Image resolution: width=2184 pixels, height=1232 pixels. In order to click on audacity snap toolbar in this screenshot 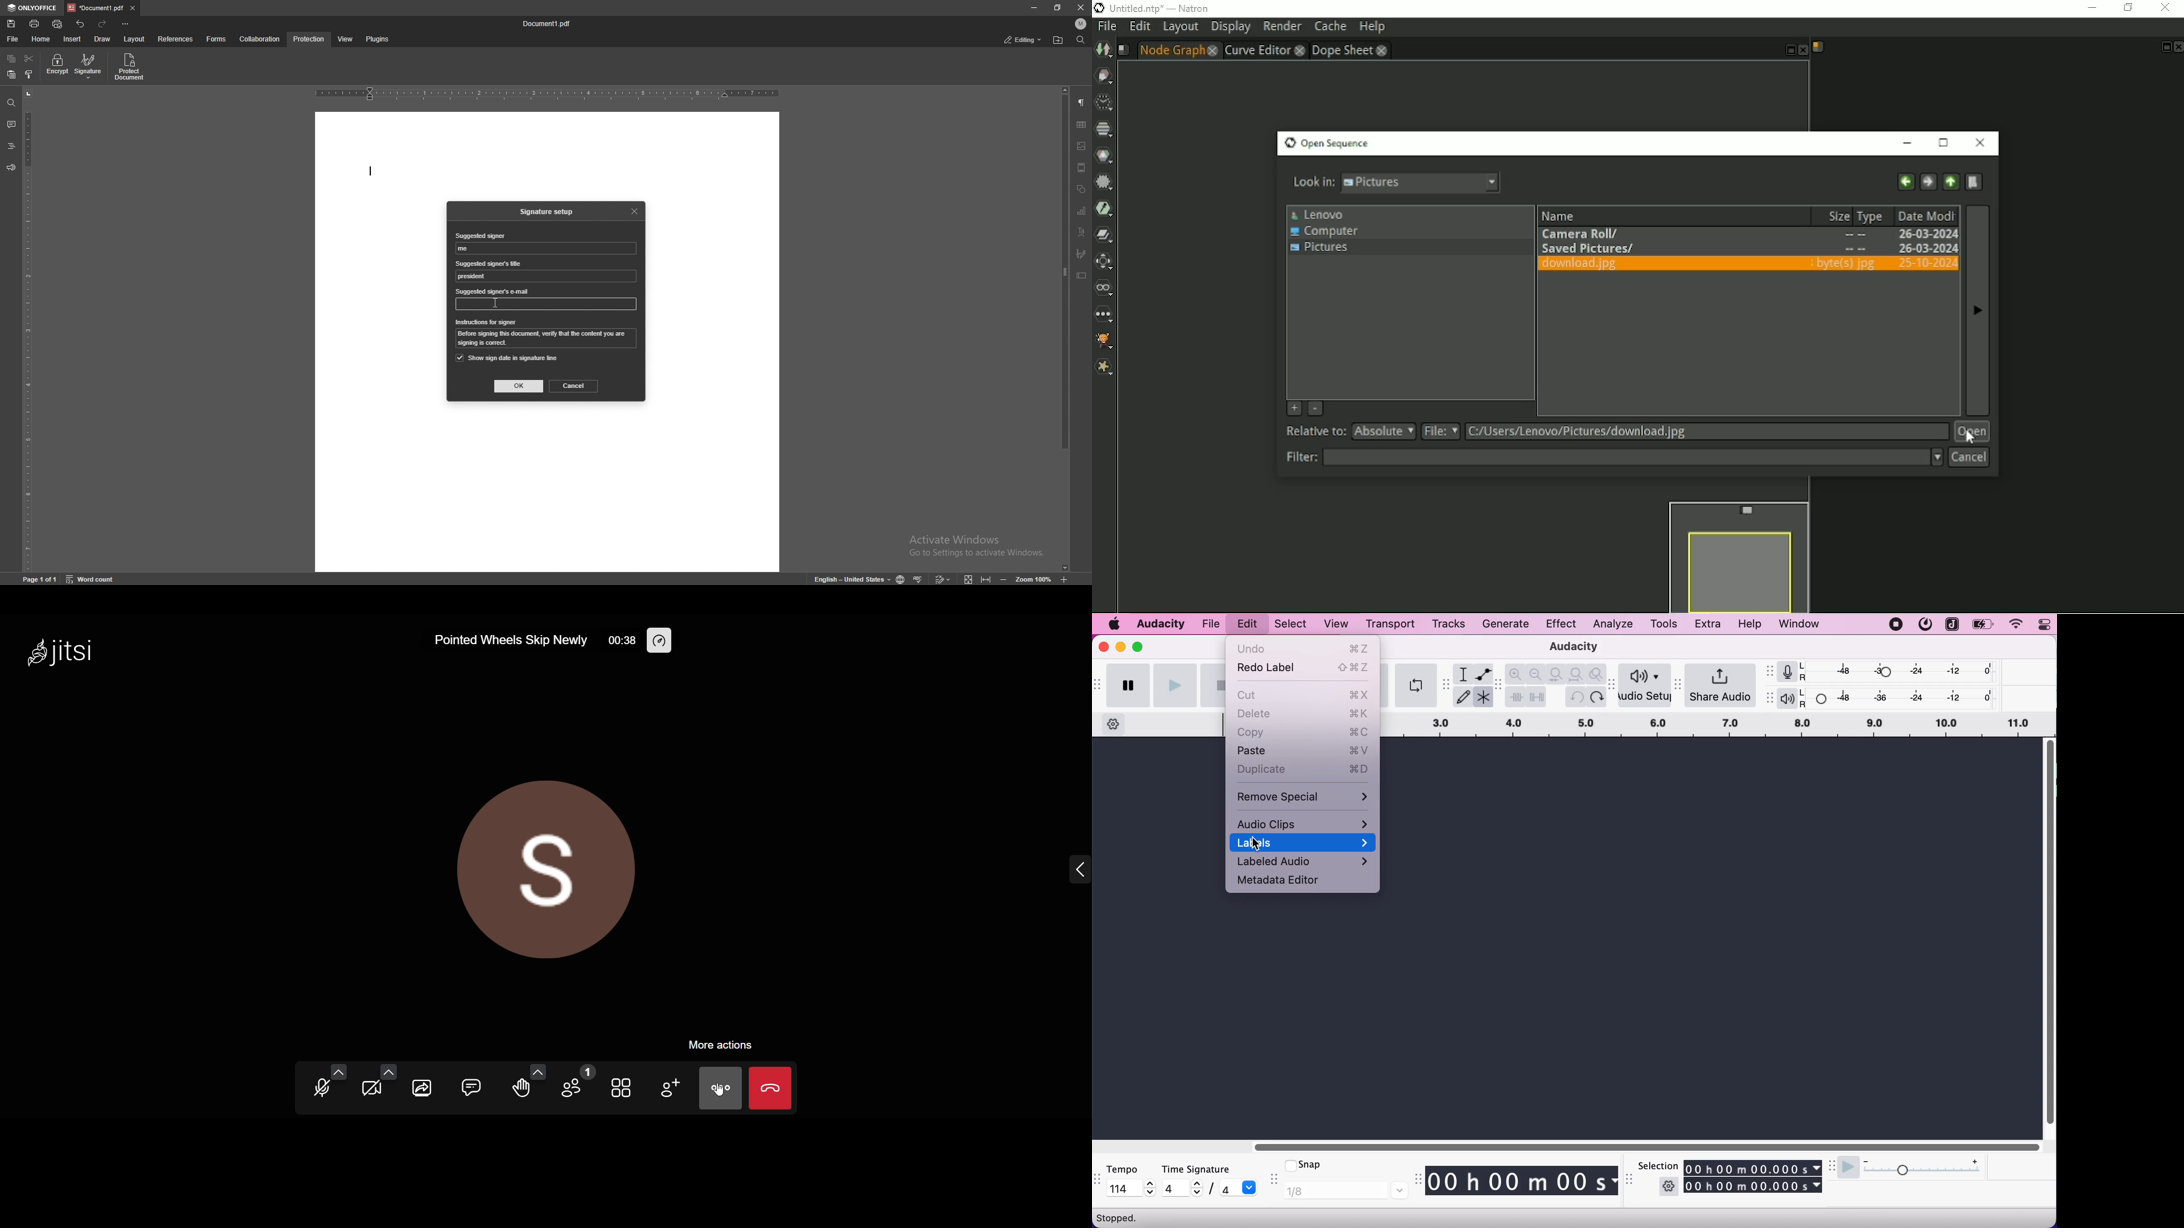, I will do `click(1273, 1180)`.